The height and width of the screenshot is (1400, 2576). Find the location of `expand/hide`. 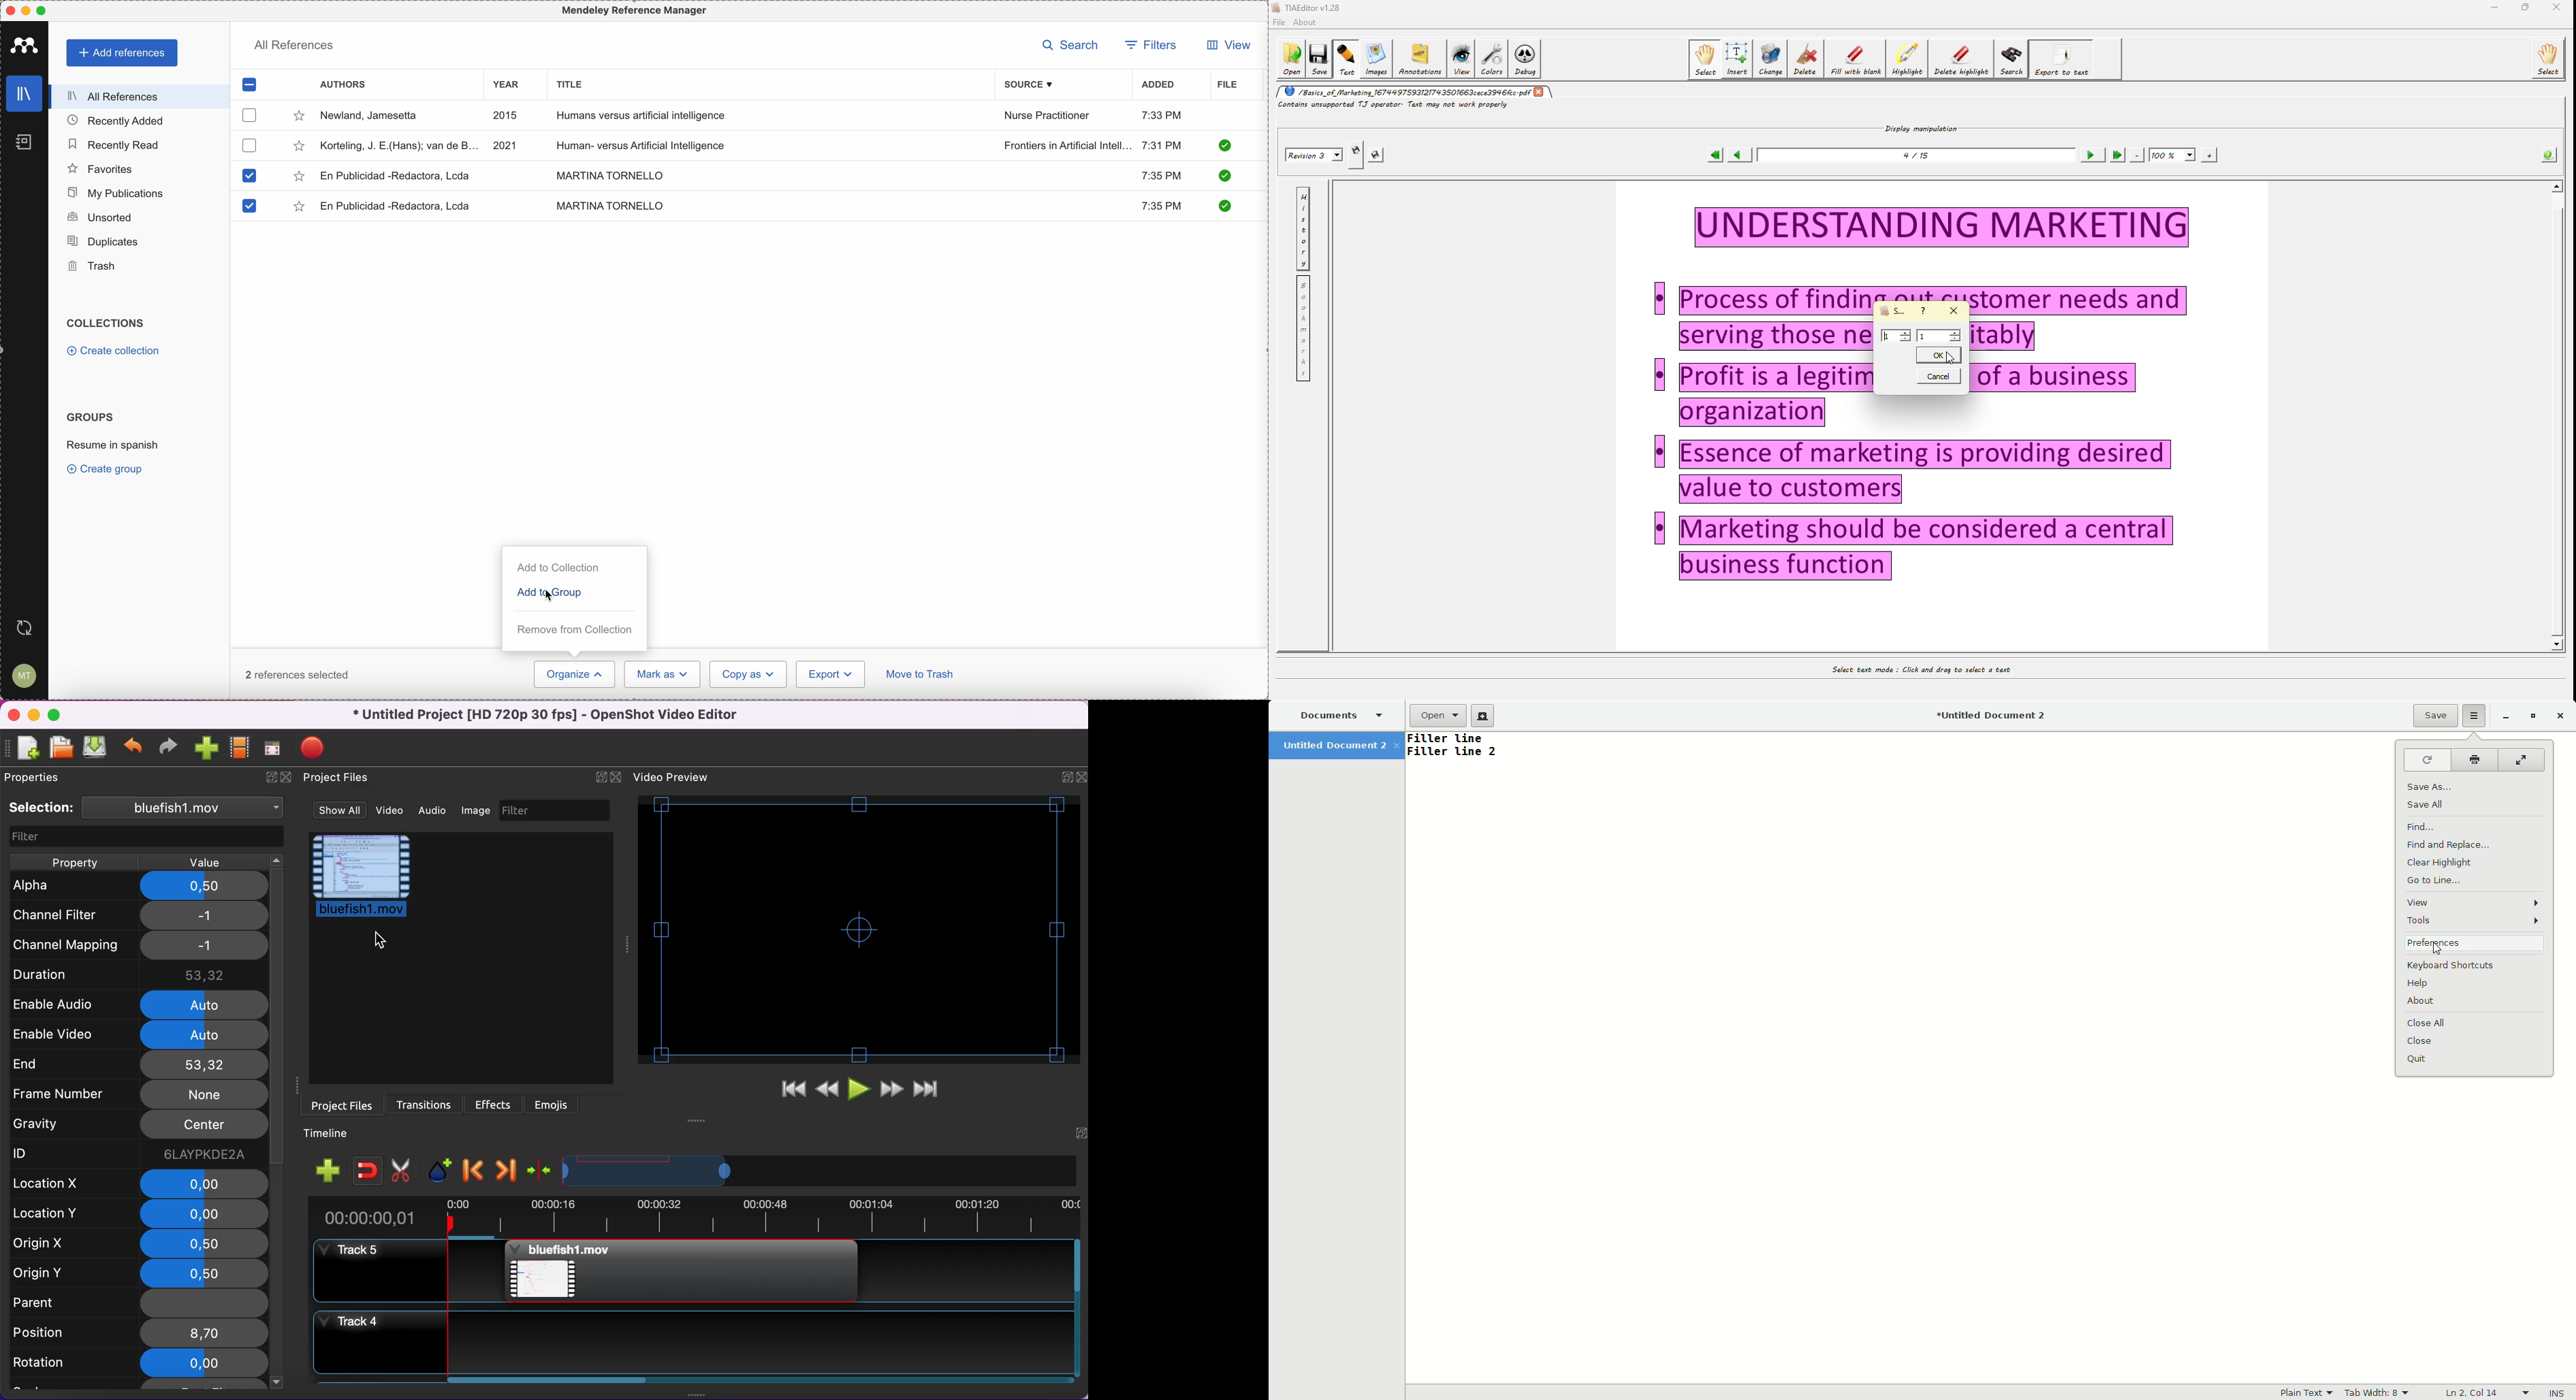

expand/hide is located at coordinates (271, 777).